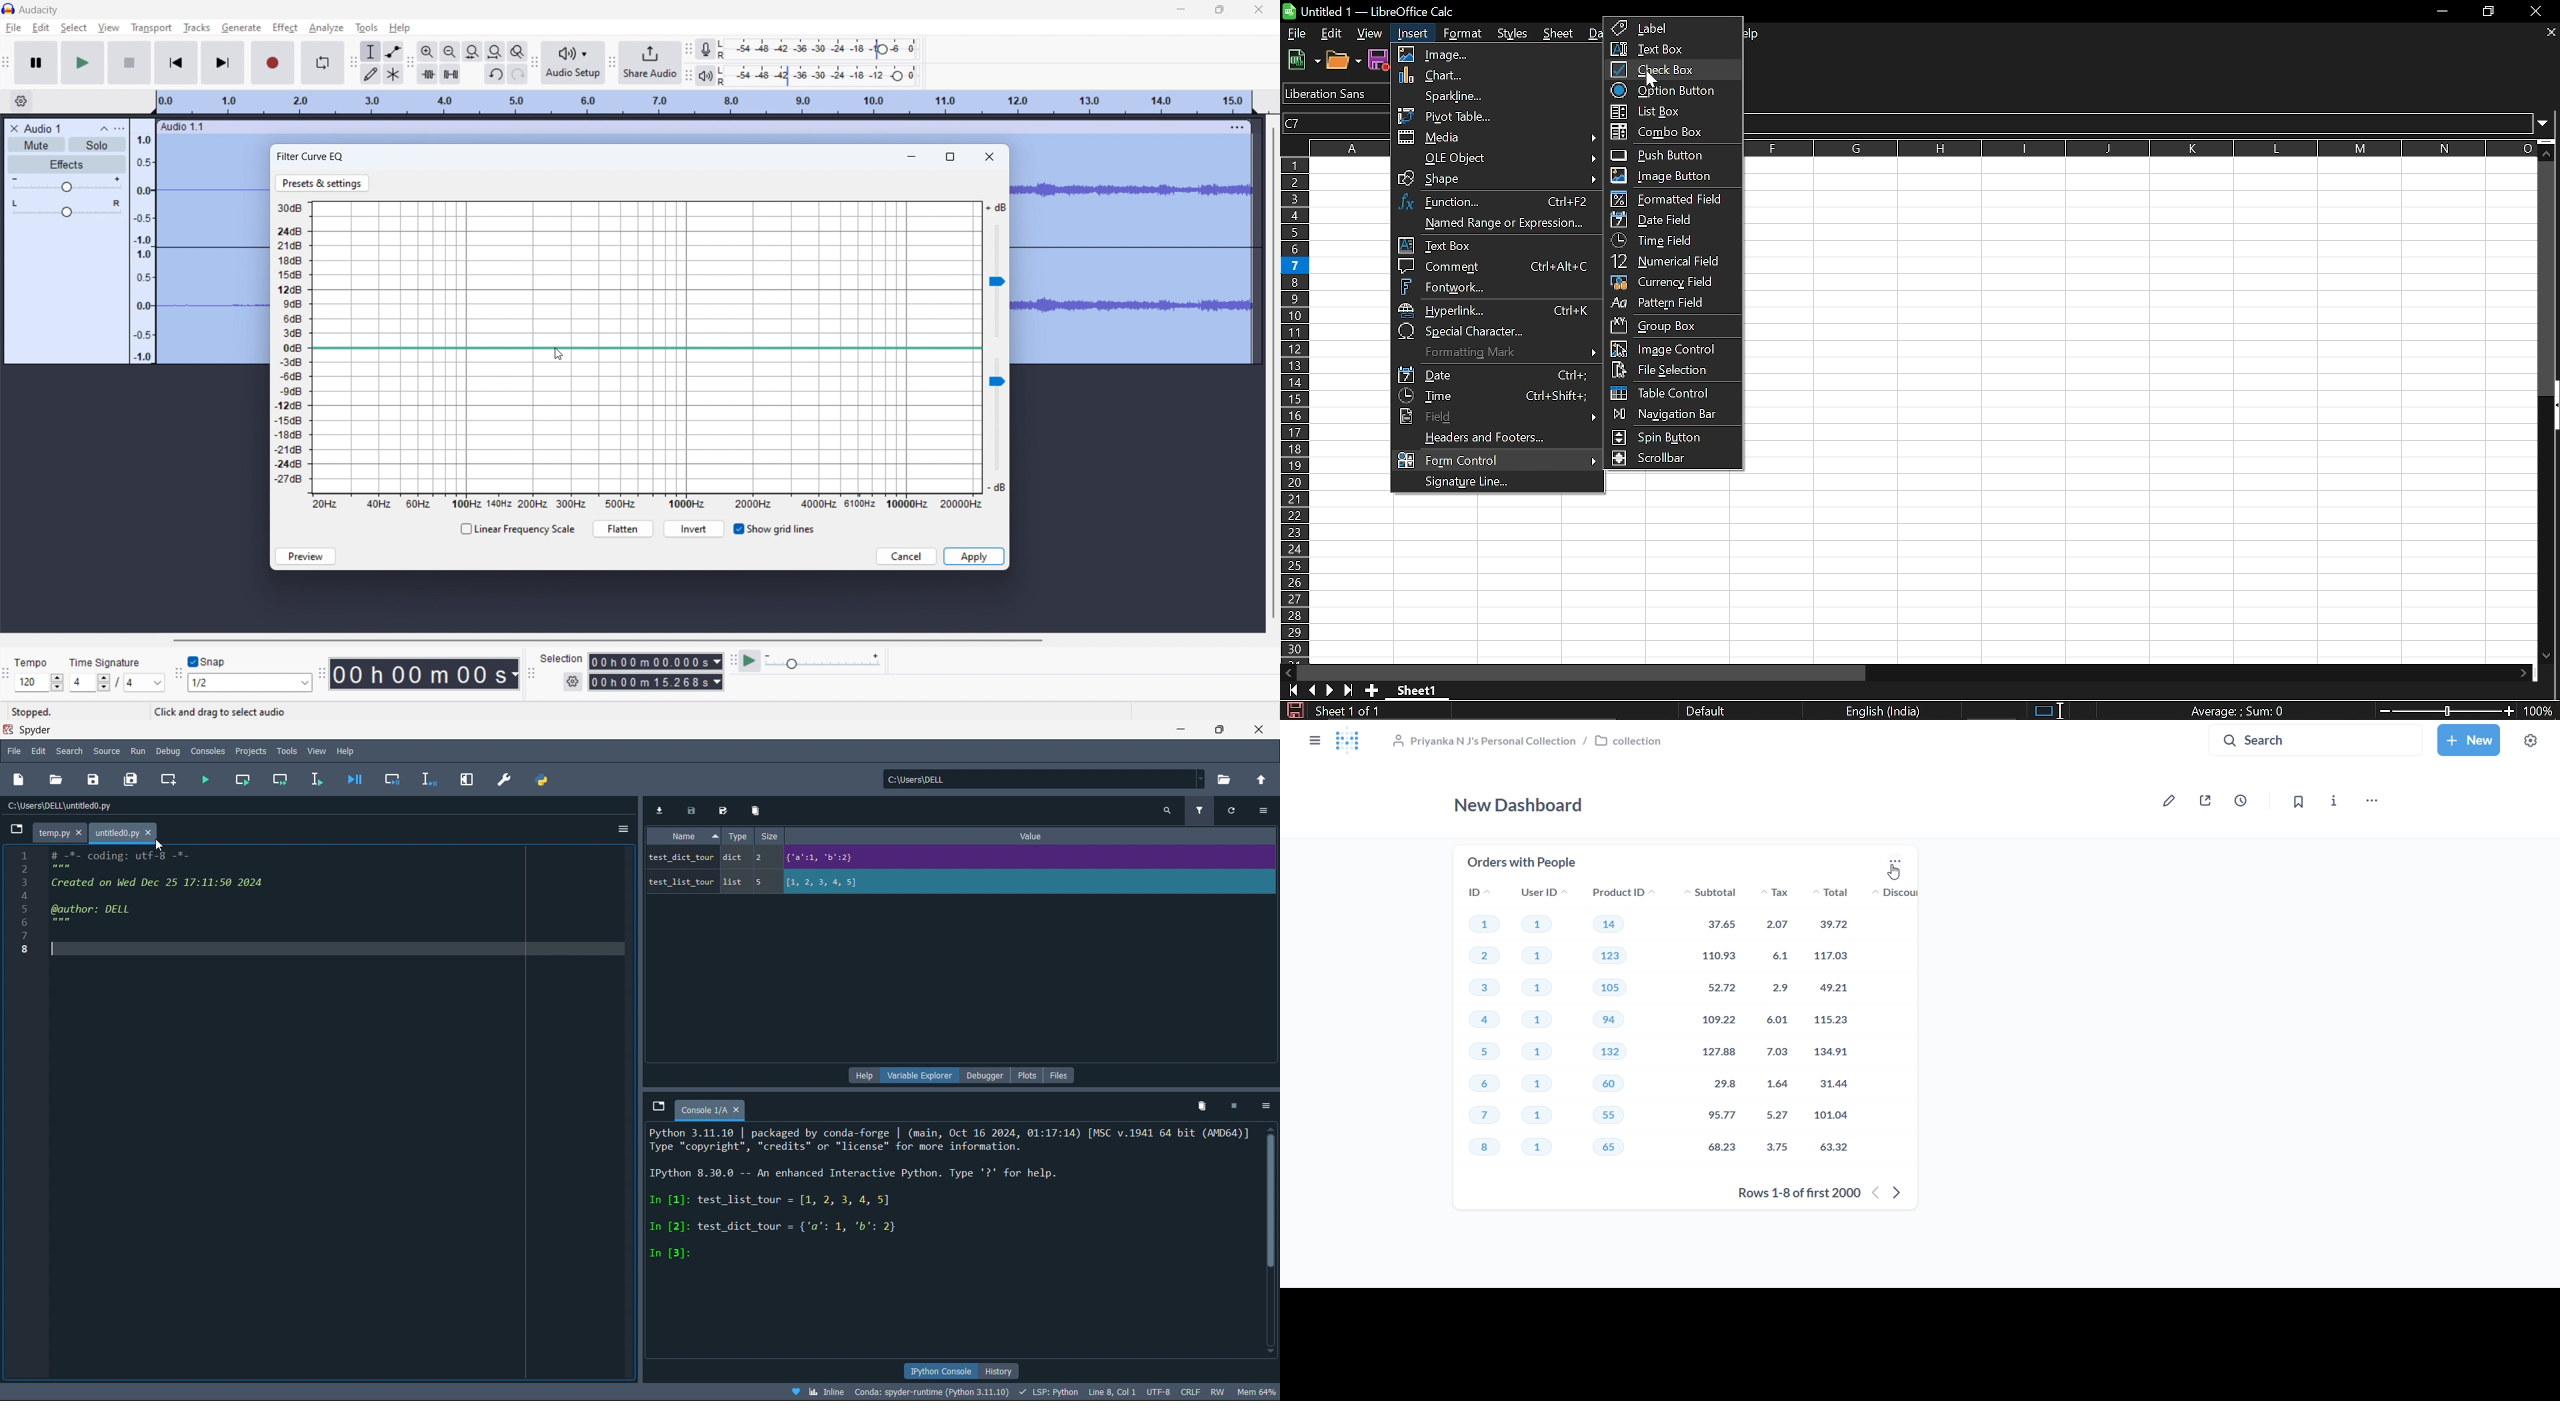 The width and height of the screenshot is (2576, 1428). Describe the element at coordinates (1199, 1105) in the screenshot. I see `remove all variables` at that location.